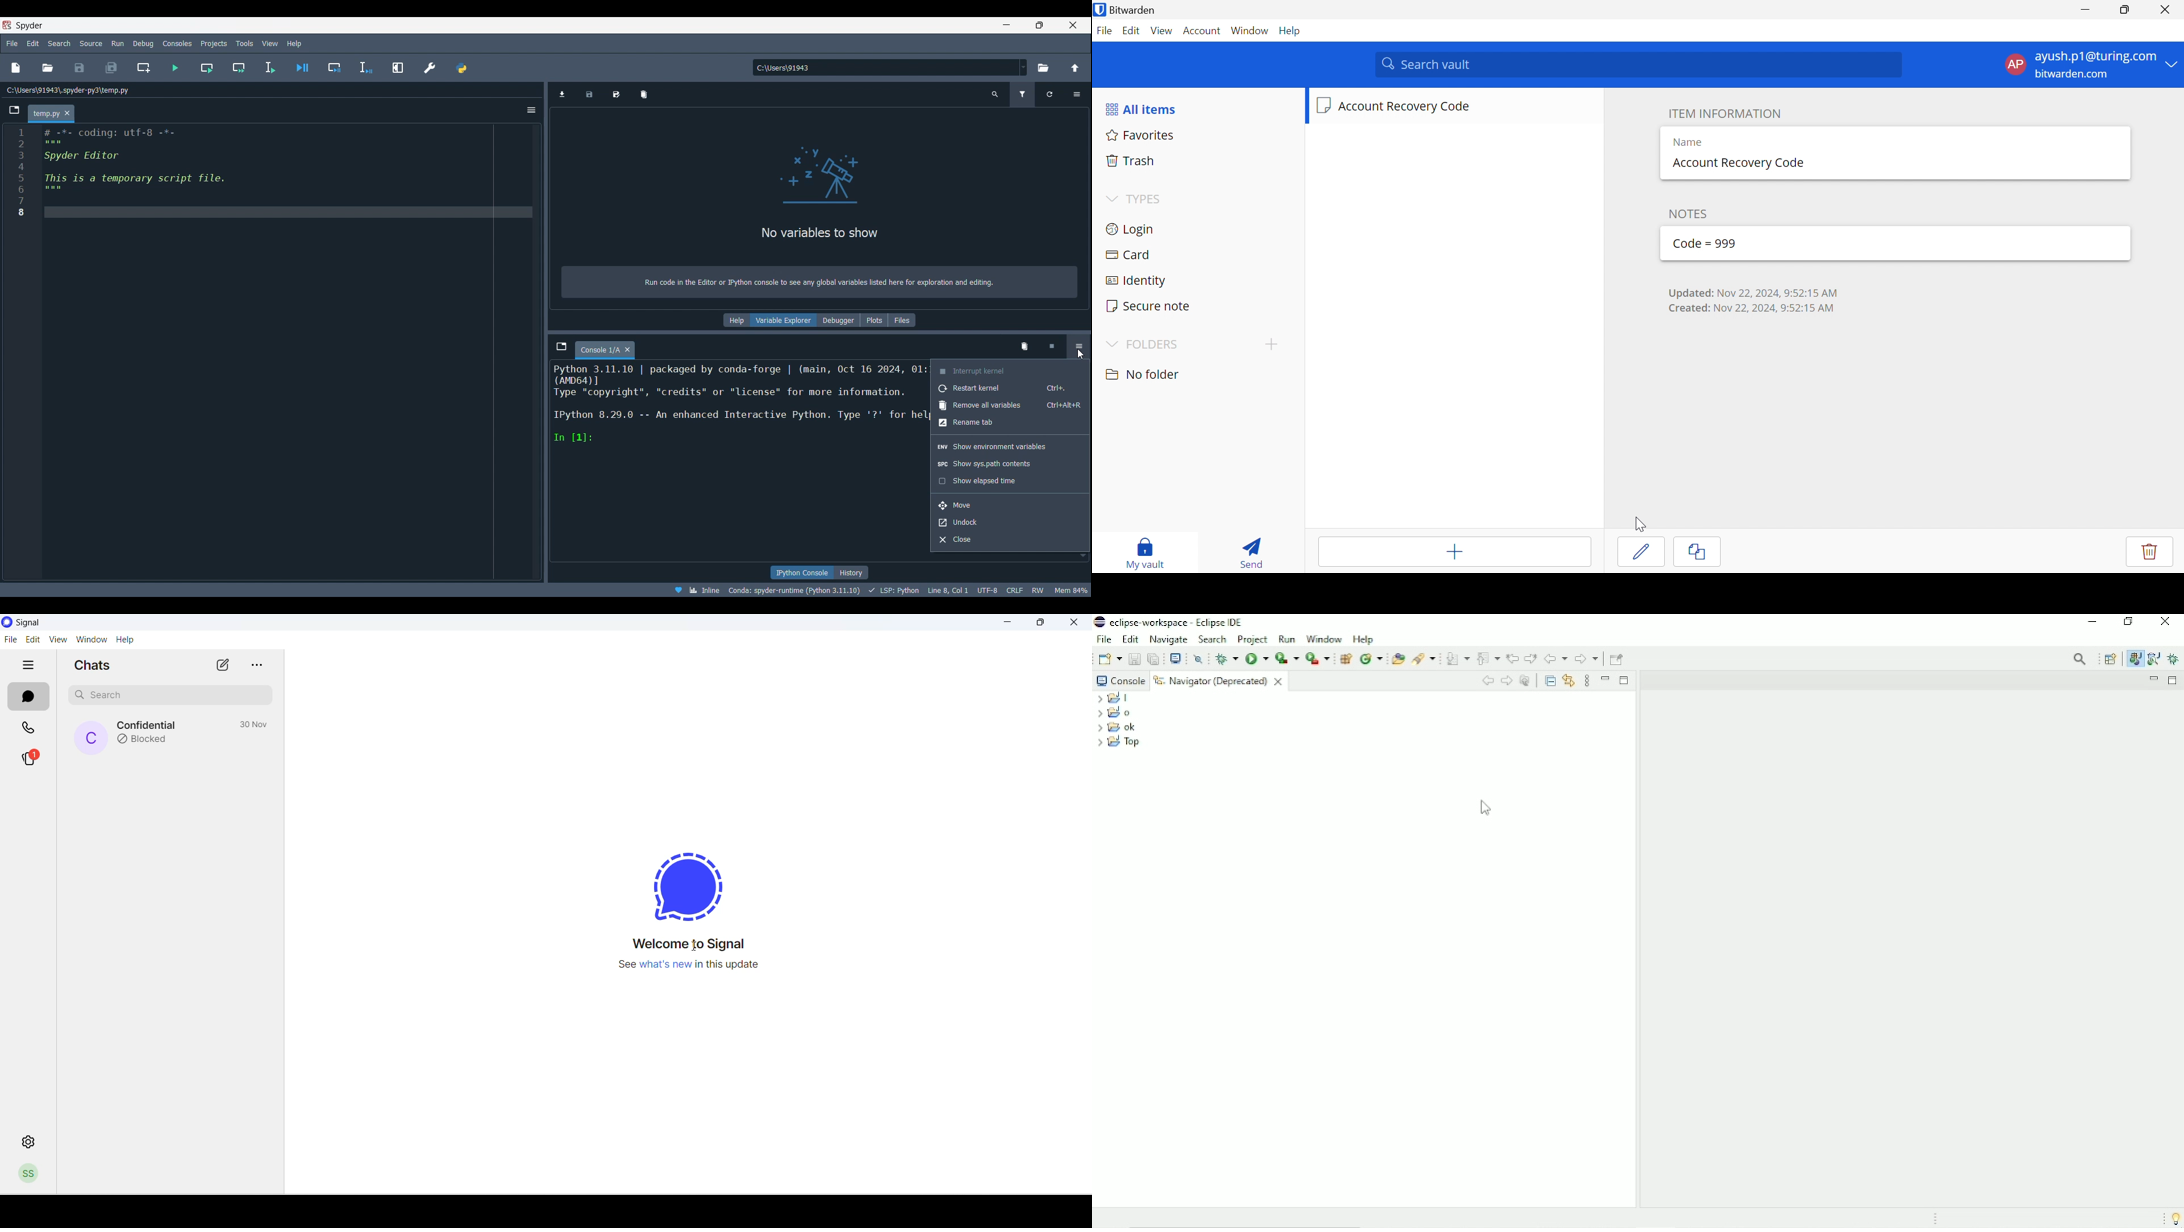  I want to click on View menu, so click(271, 44).